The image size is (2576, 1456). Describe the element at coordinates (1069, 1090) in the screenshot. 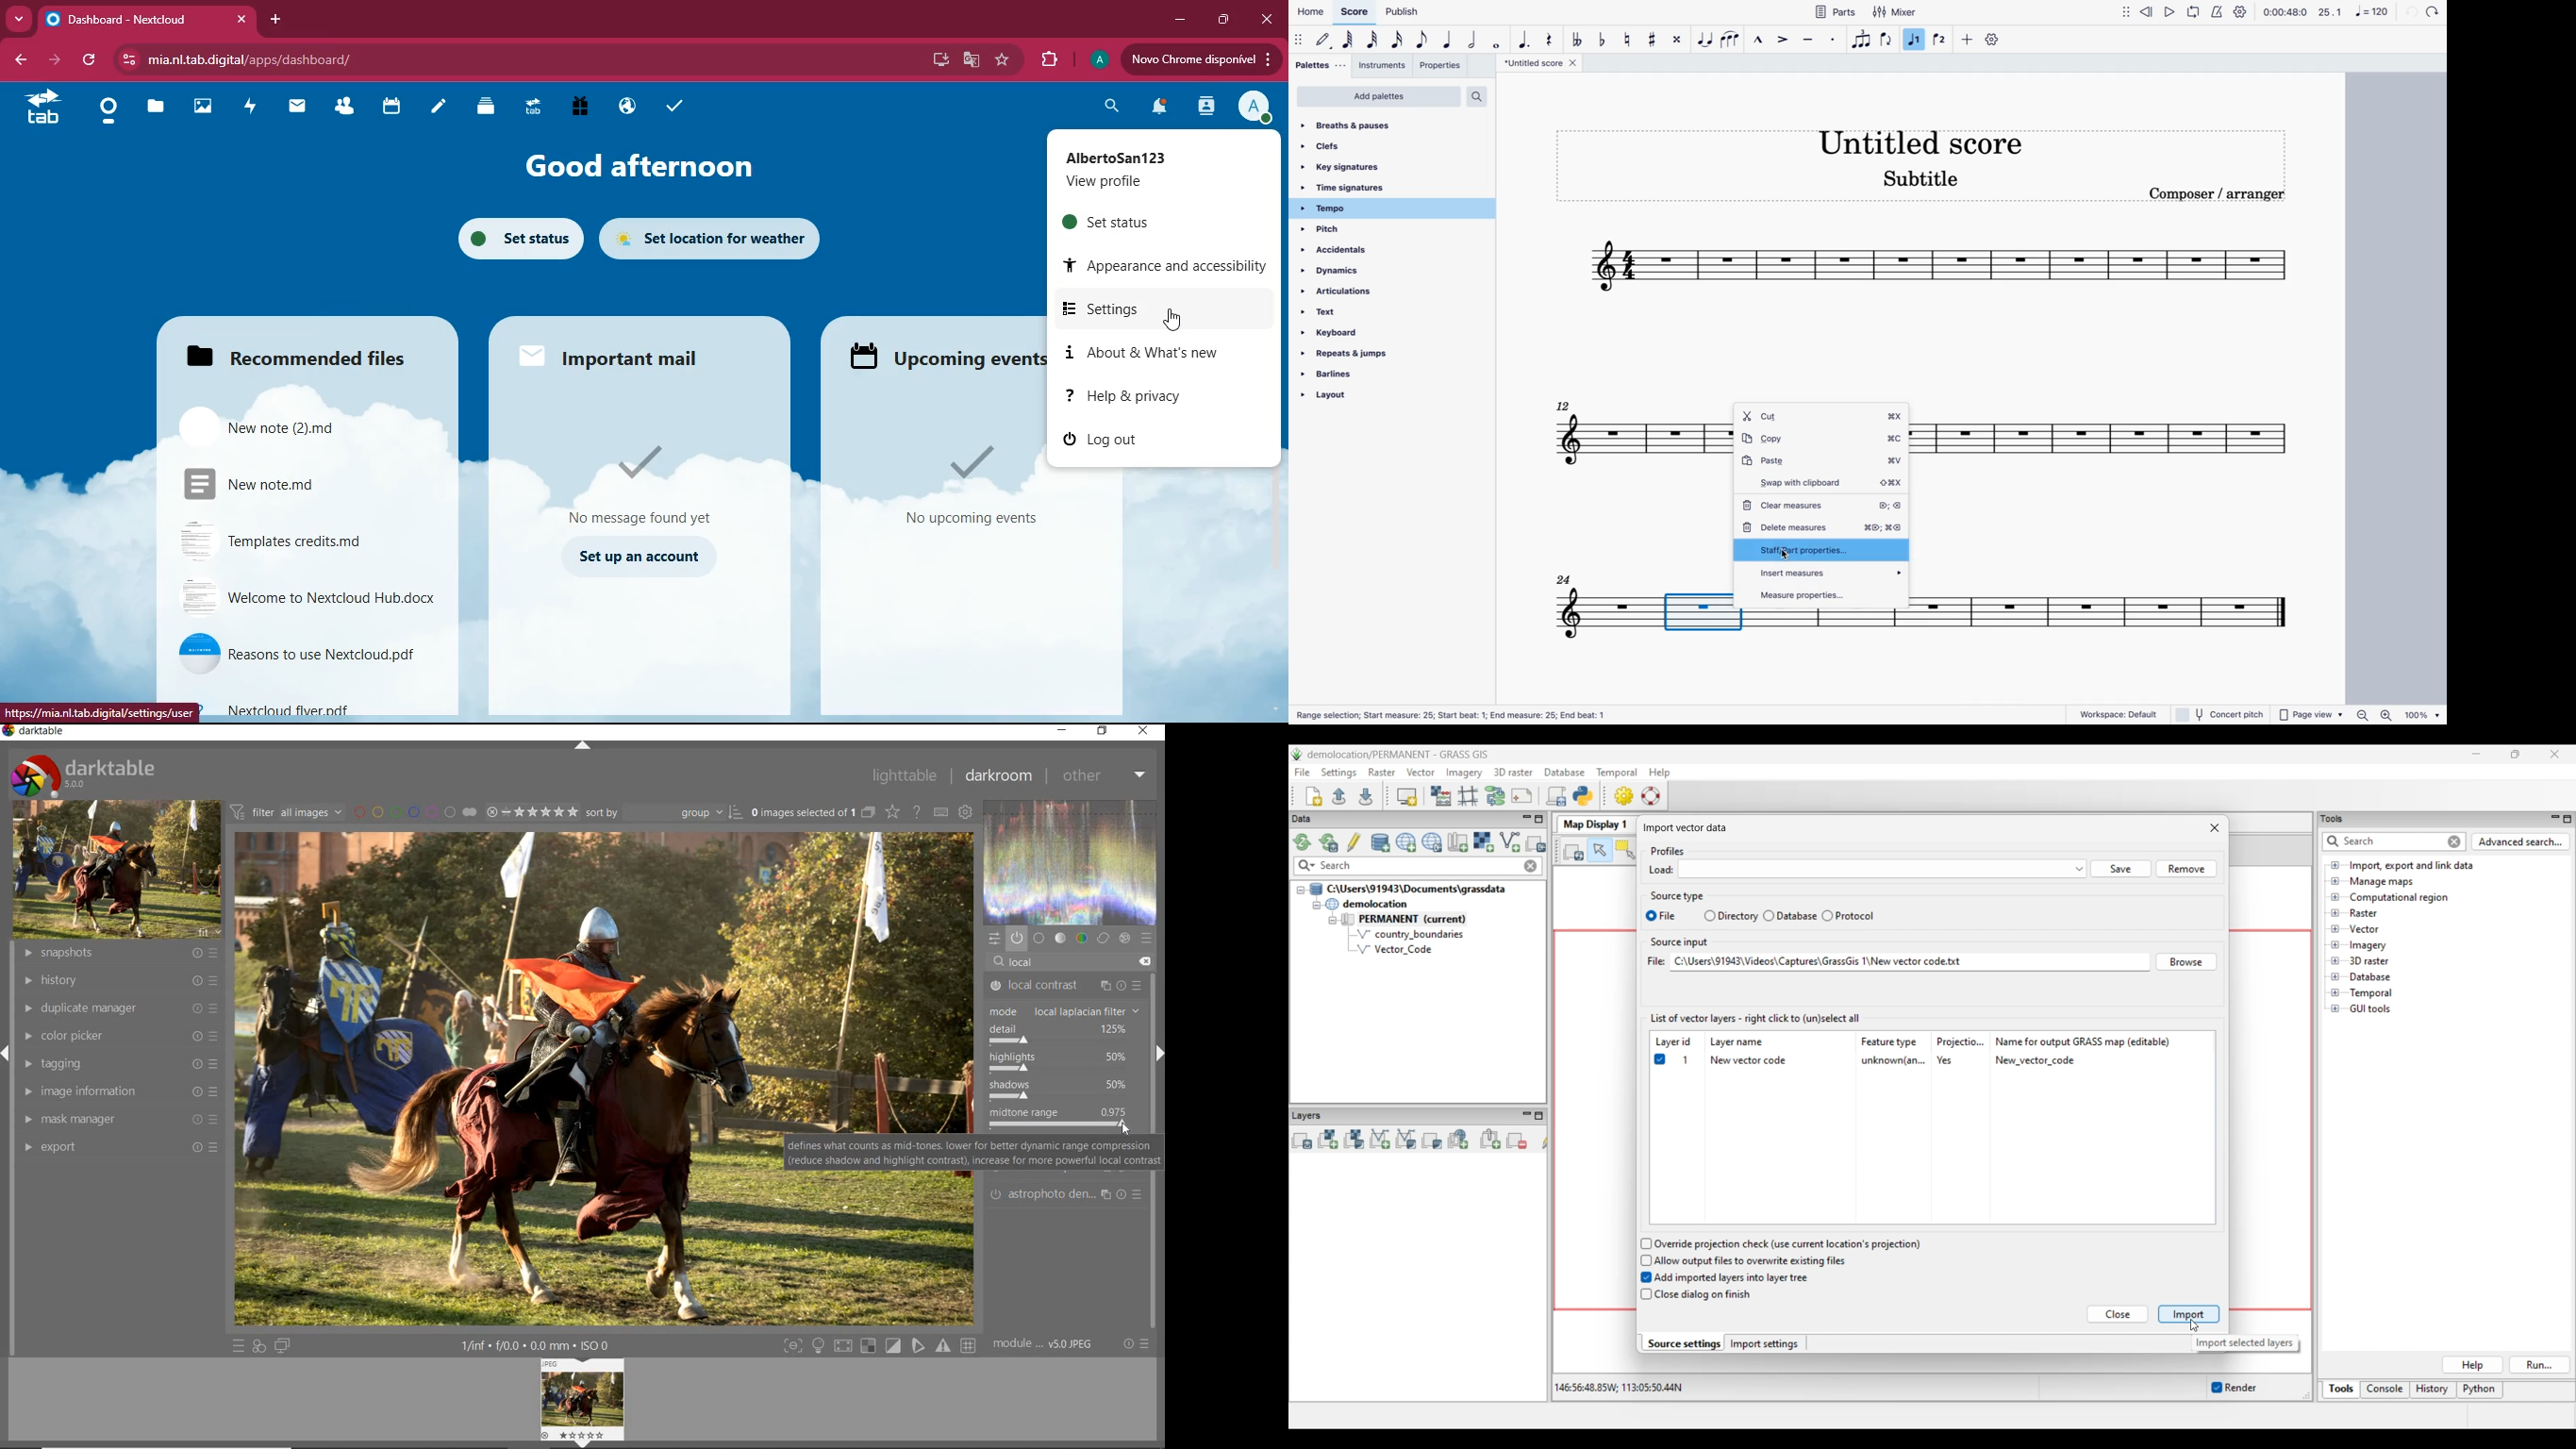

I see `SHADOWS` at that location.